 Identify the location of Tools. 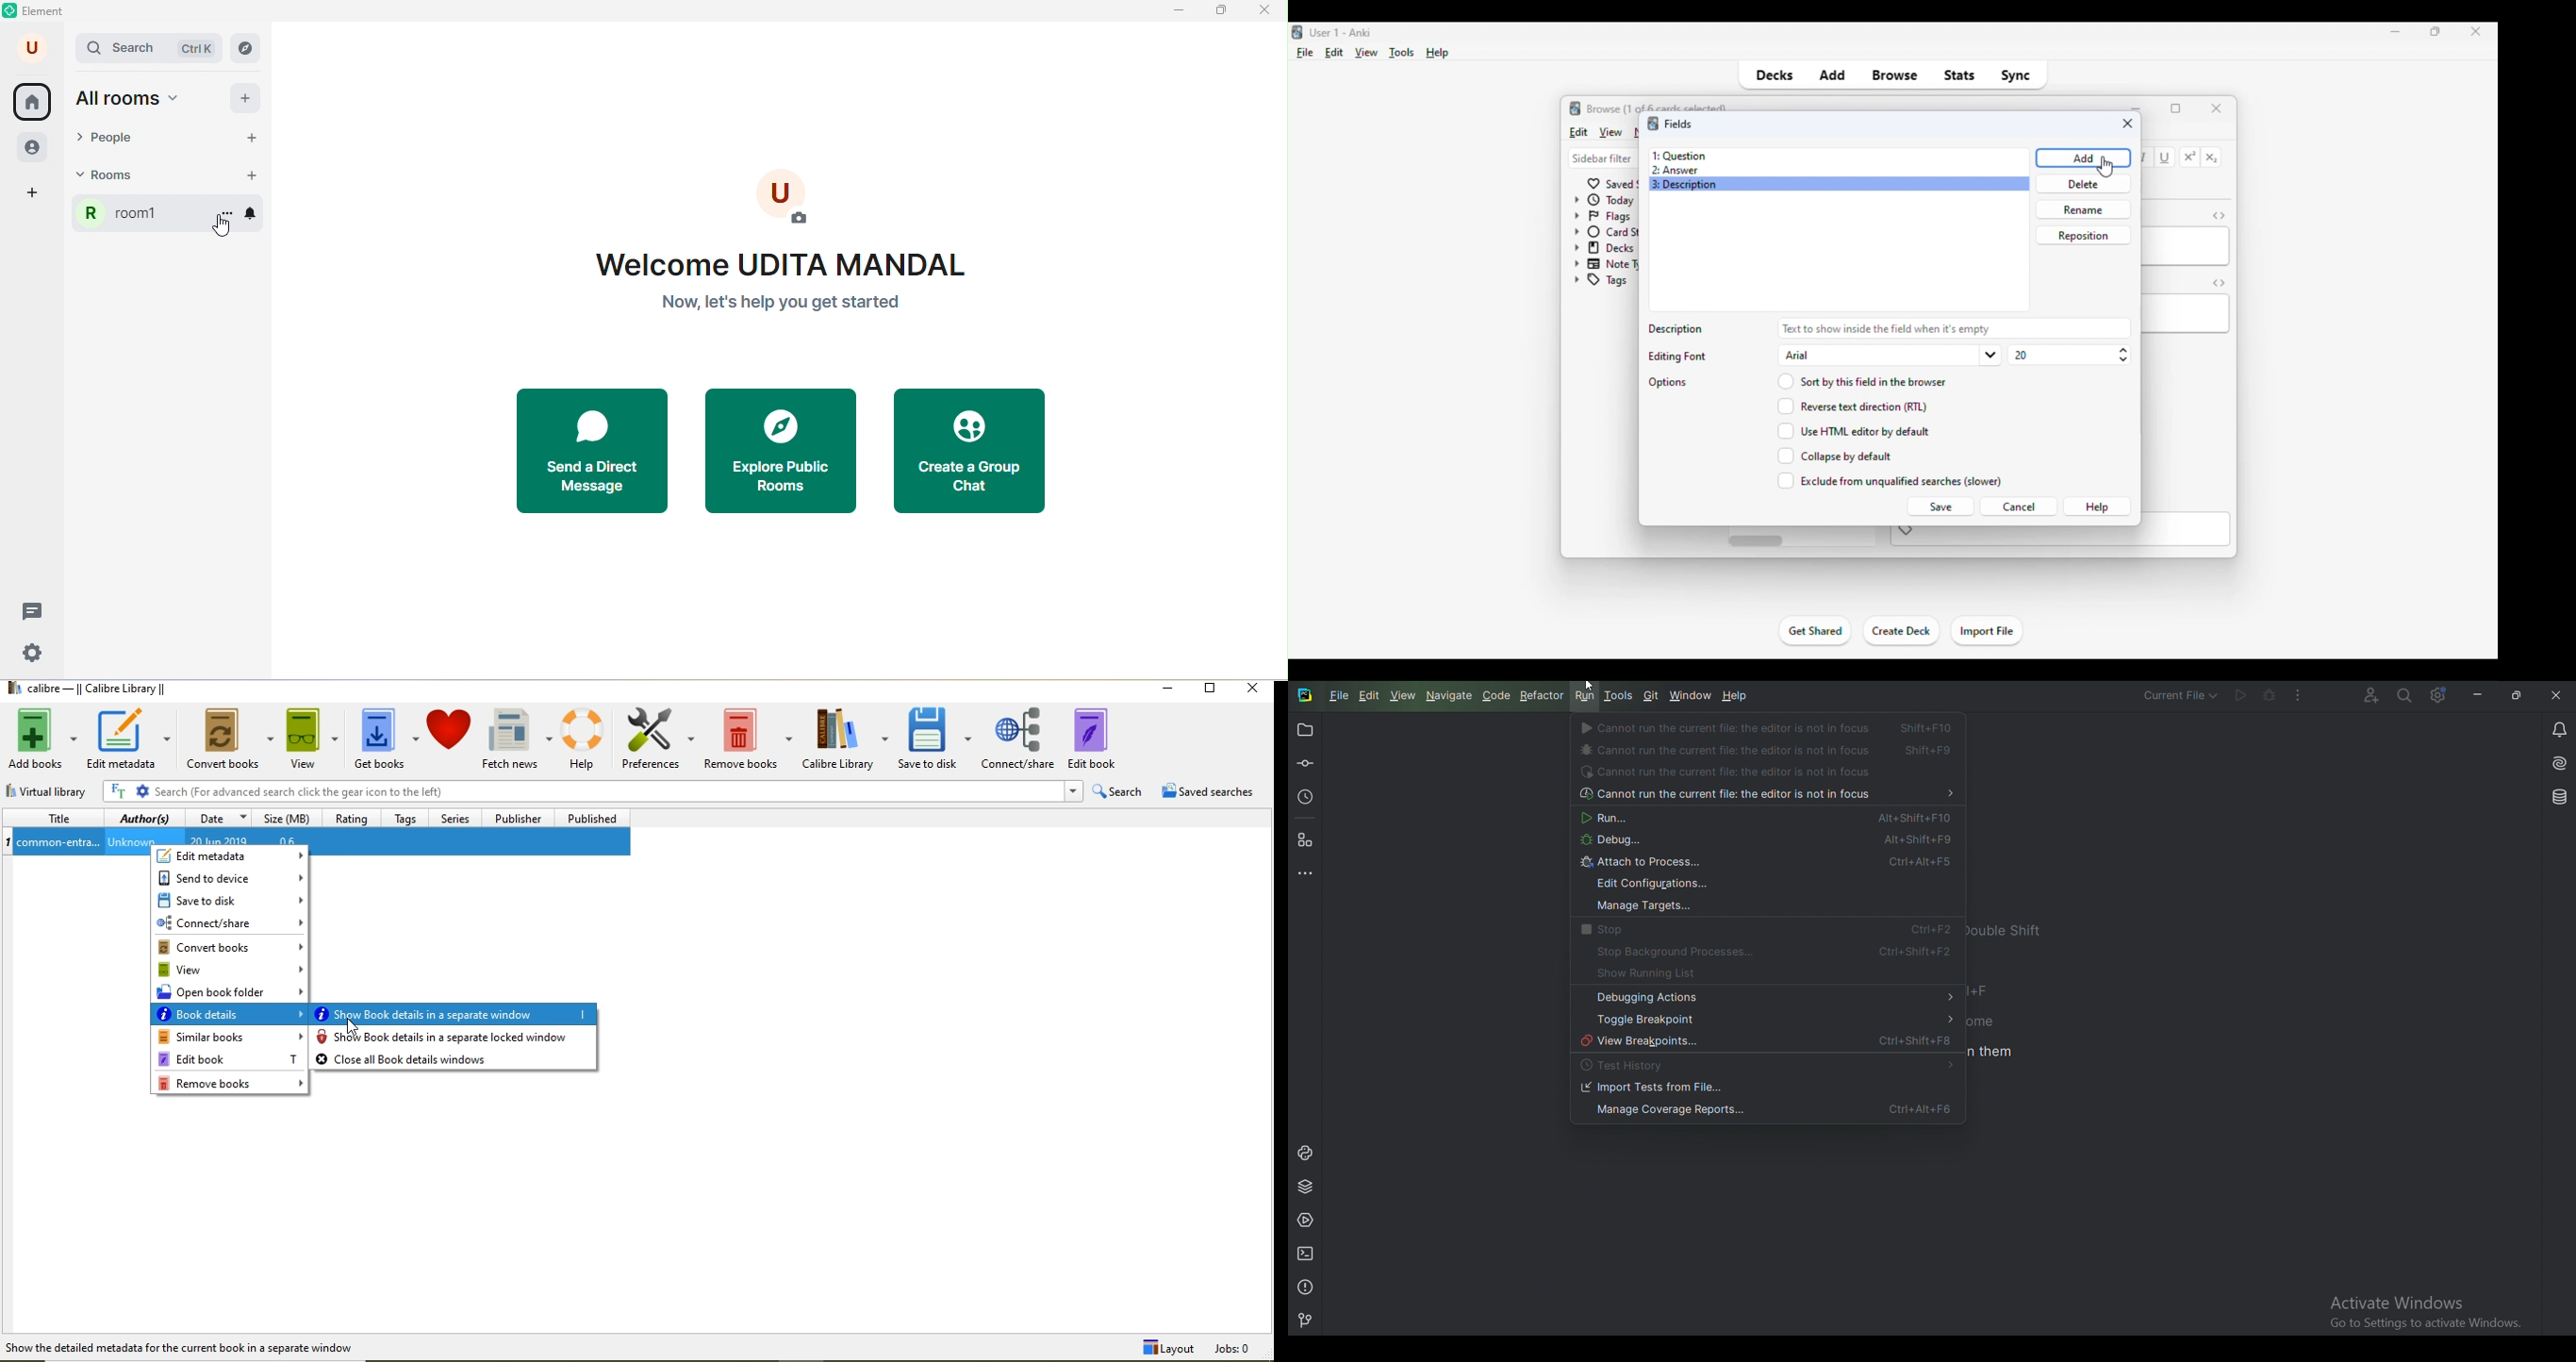
(1619, 693).